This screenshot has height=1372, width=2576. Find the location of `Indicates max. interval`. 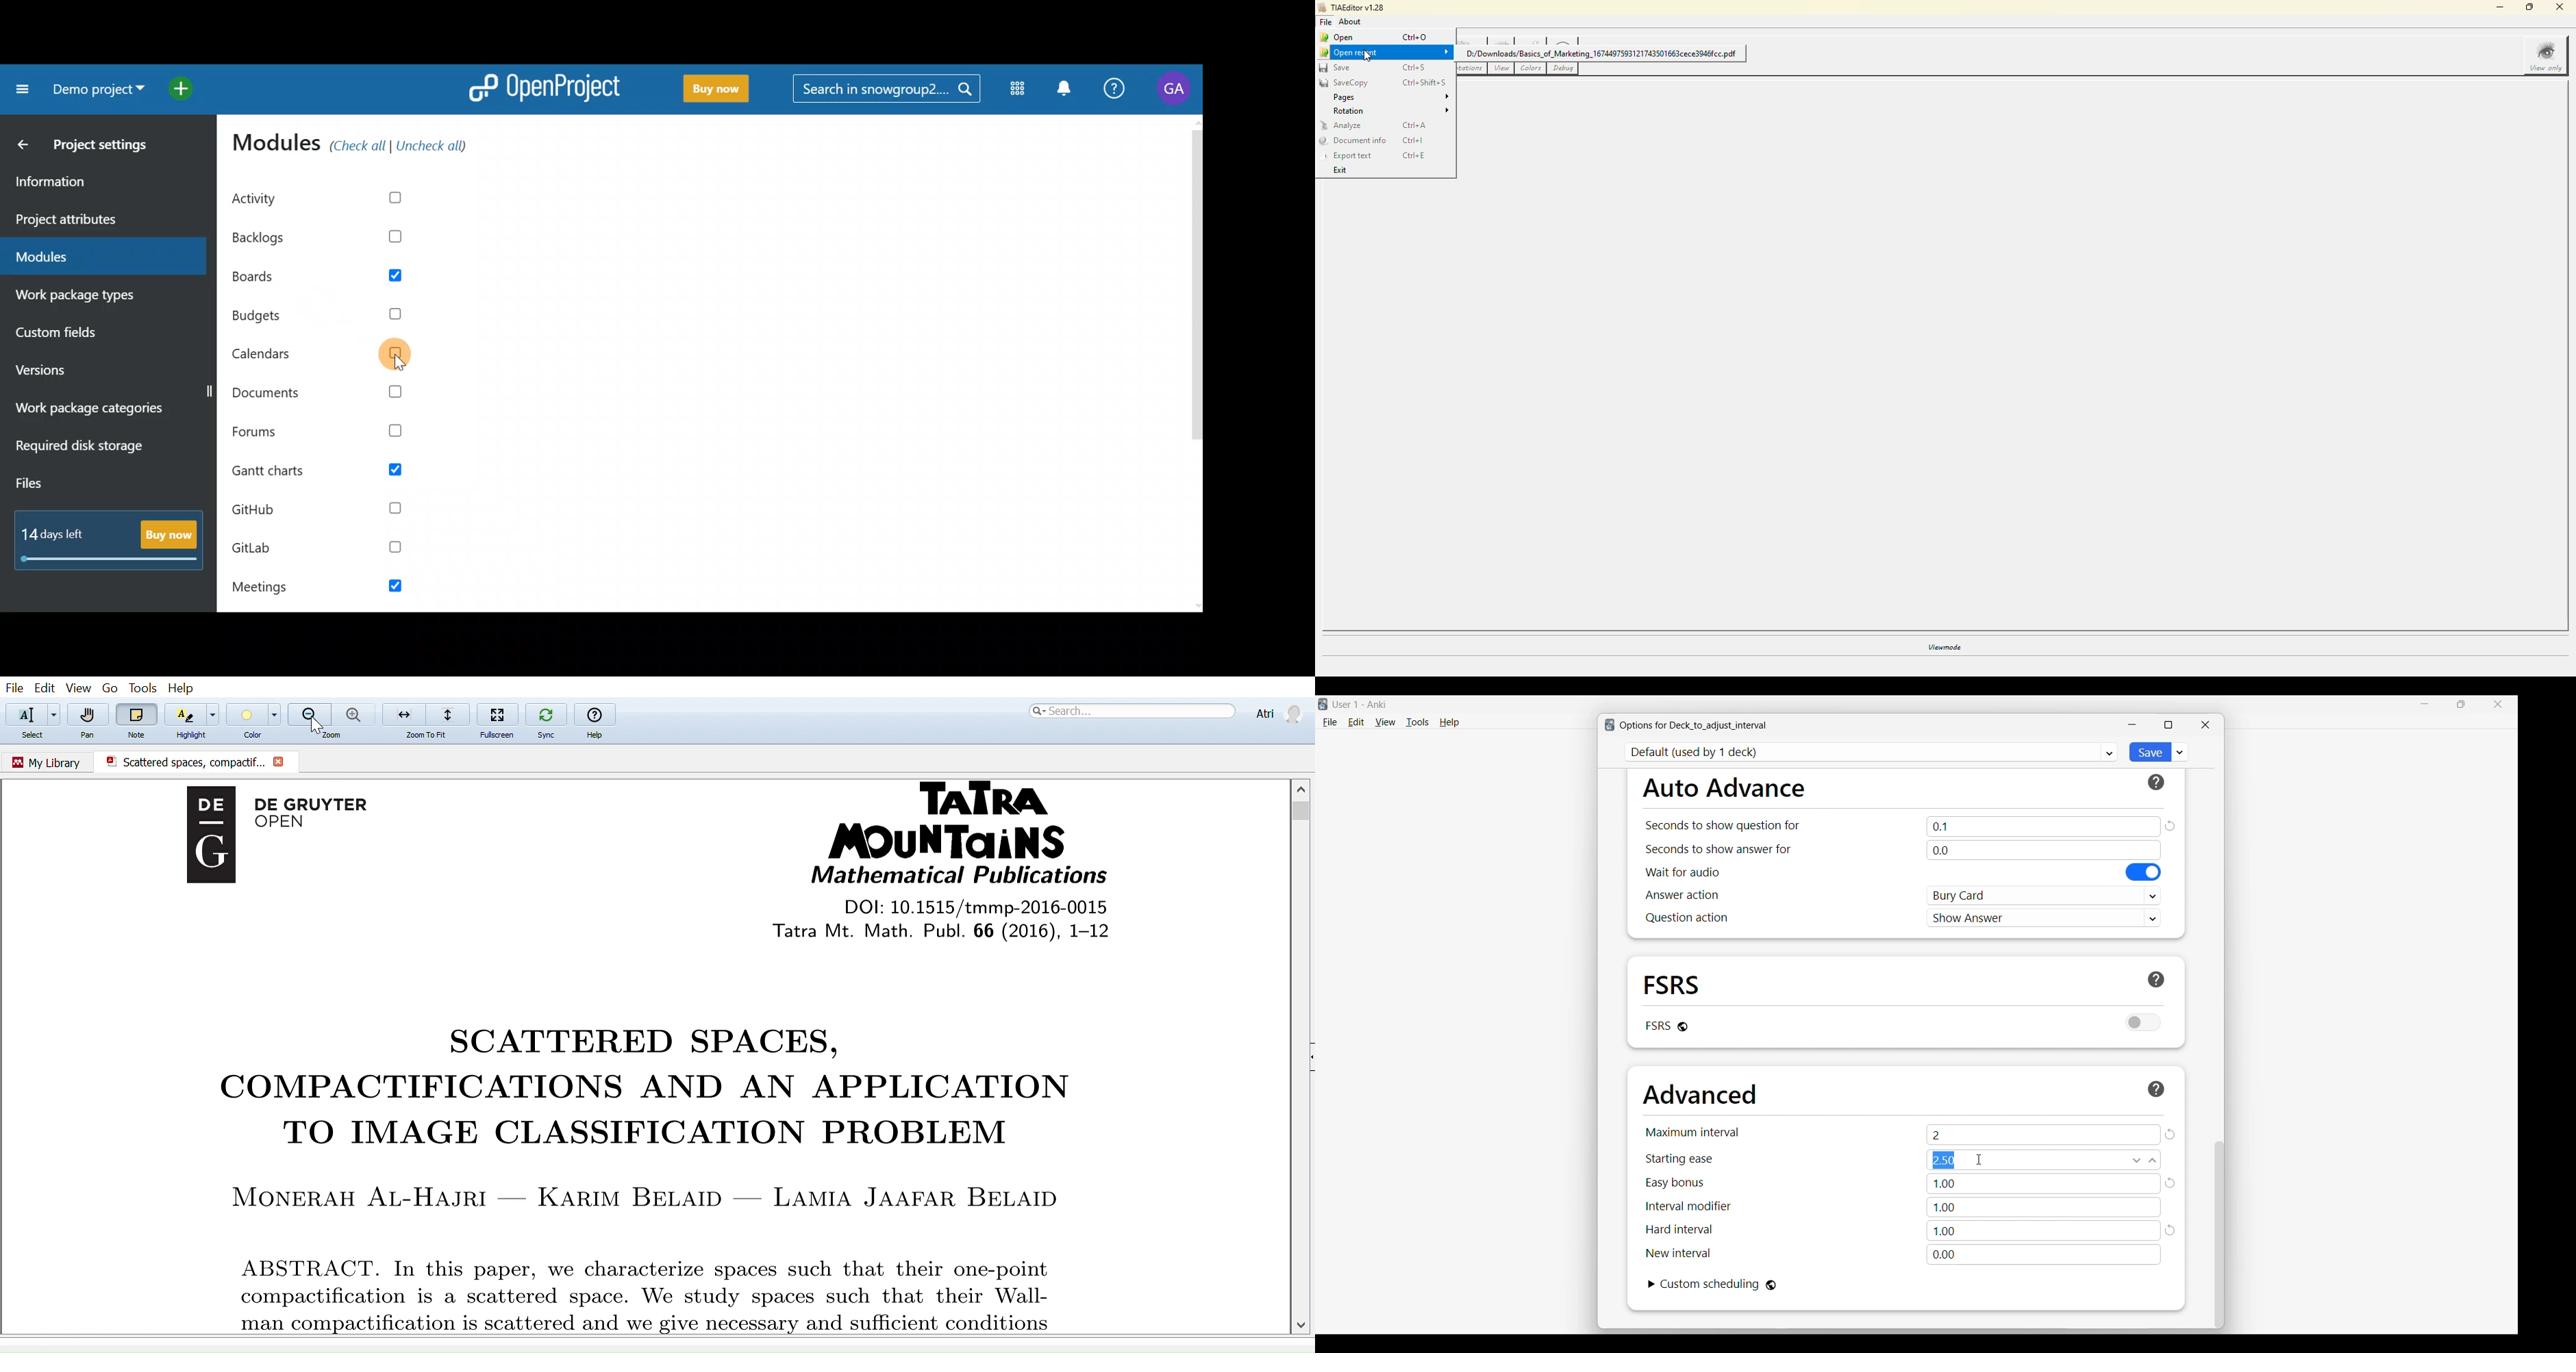

Indicates max. interval is located at coordinates (1693, 1132).